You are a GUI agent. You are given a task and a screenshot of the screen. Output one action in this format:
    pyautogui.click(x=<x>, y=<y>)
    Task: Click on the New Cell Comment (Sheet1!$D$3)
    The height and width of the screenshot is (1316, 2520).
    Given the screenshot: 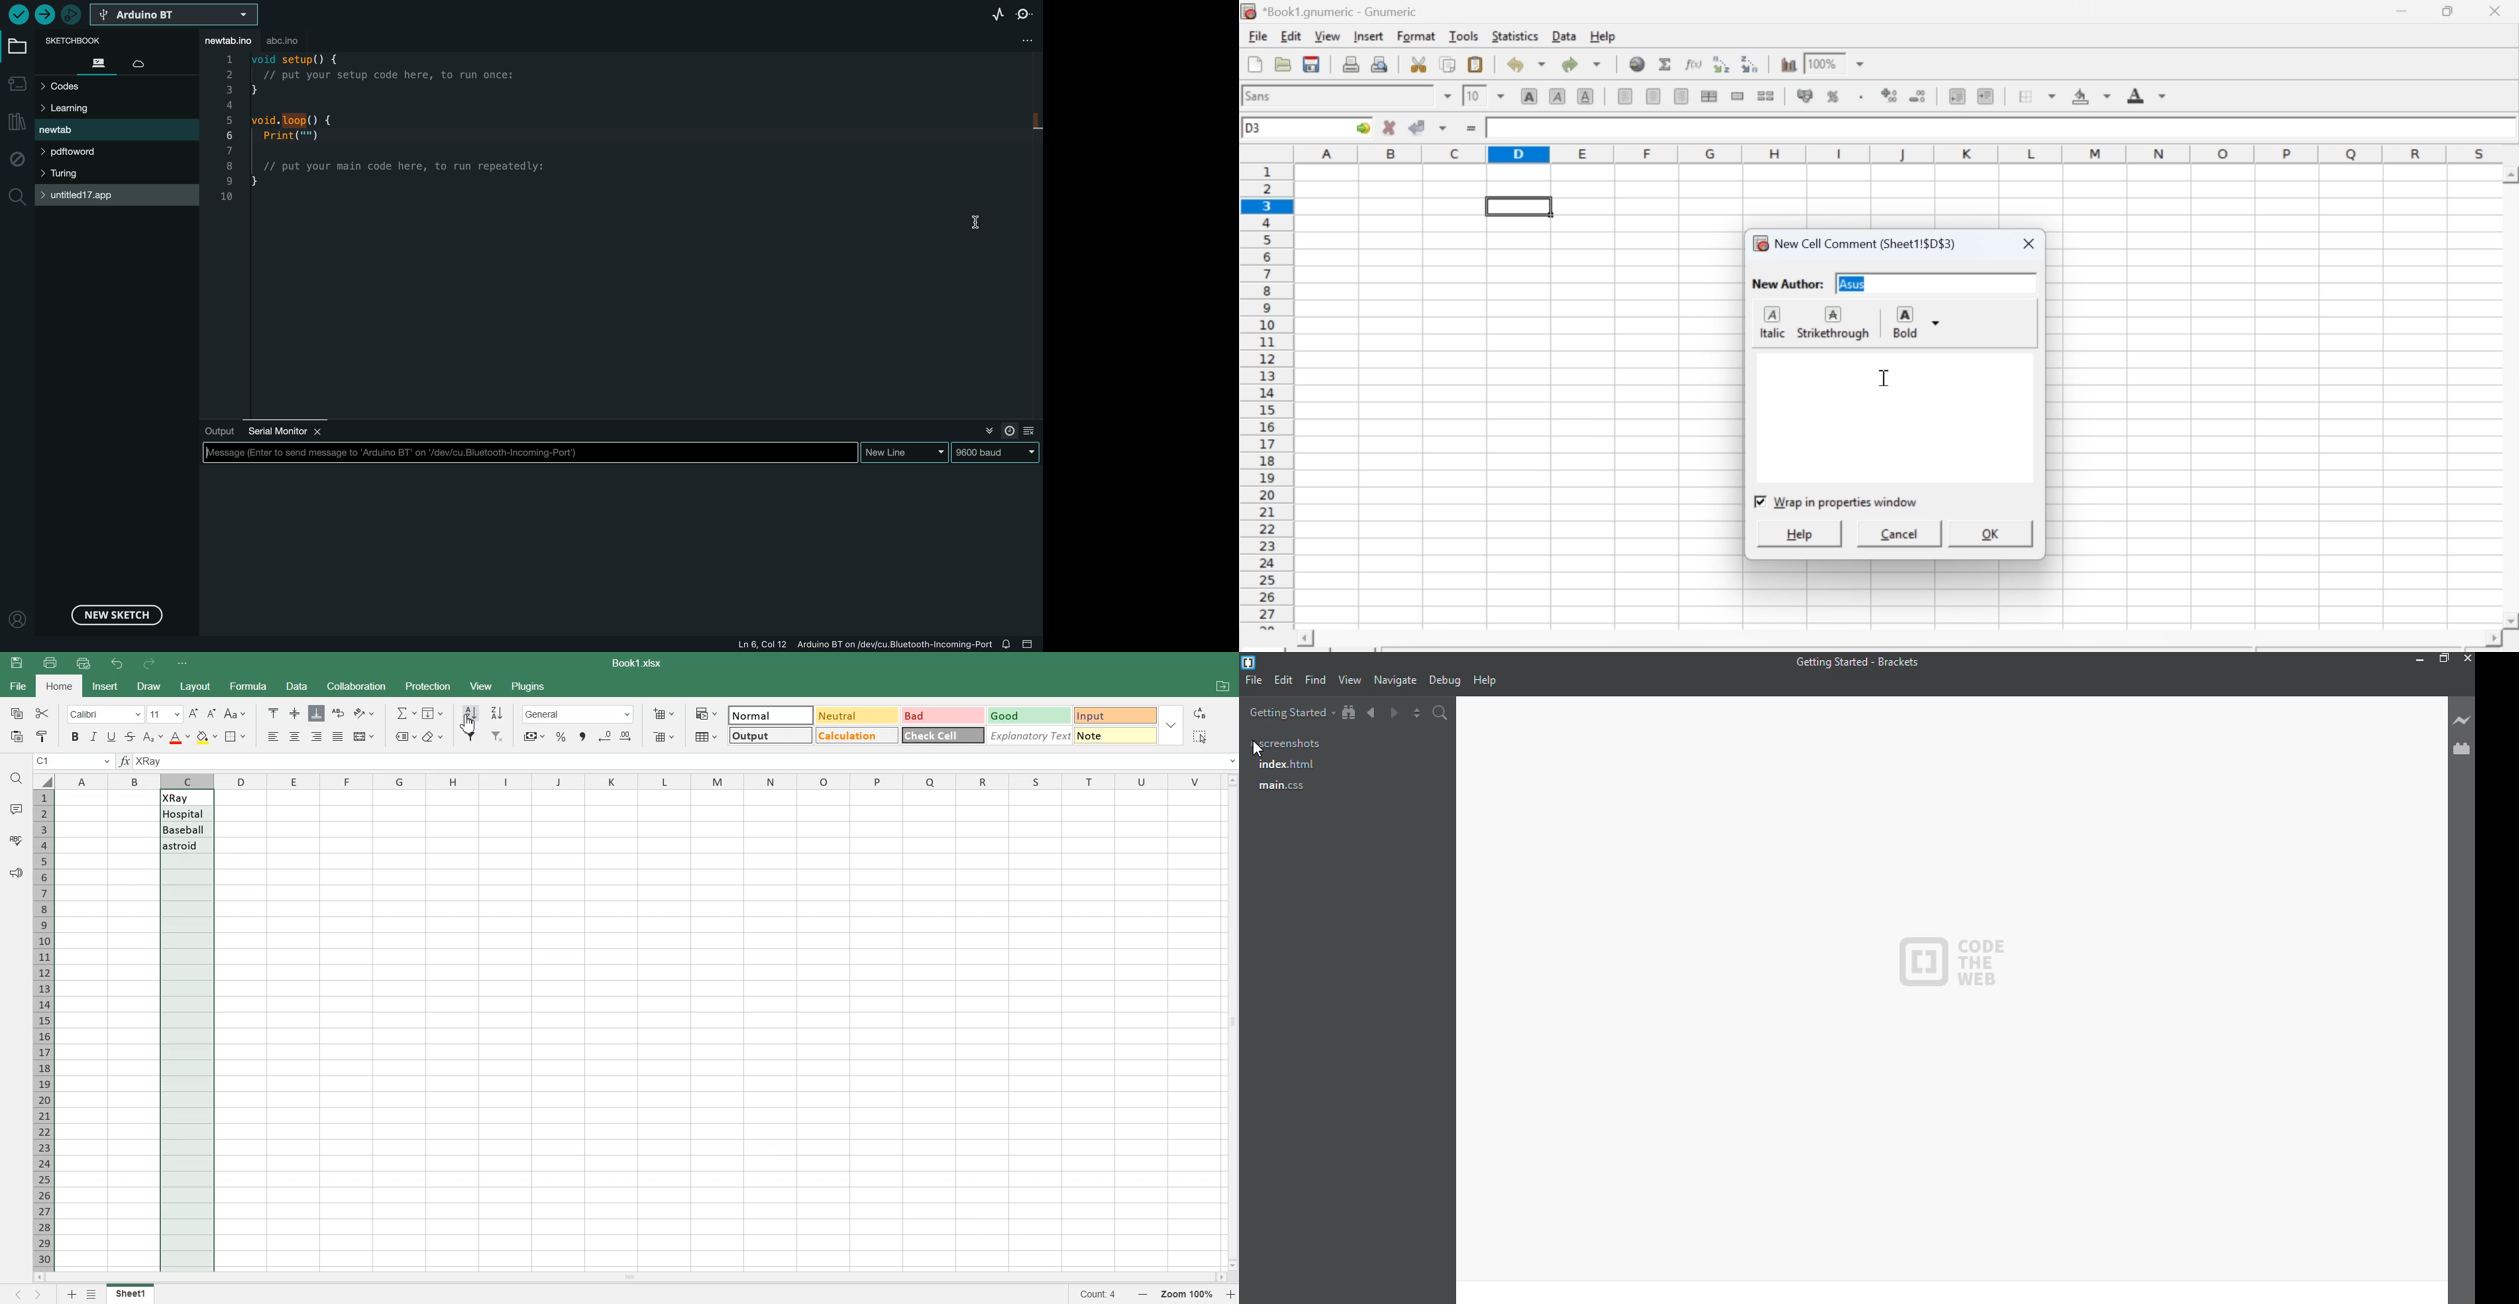 What is the action you would take?
    pyautogui.click(x=1867, y=241)
    